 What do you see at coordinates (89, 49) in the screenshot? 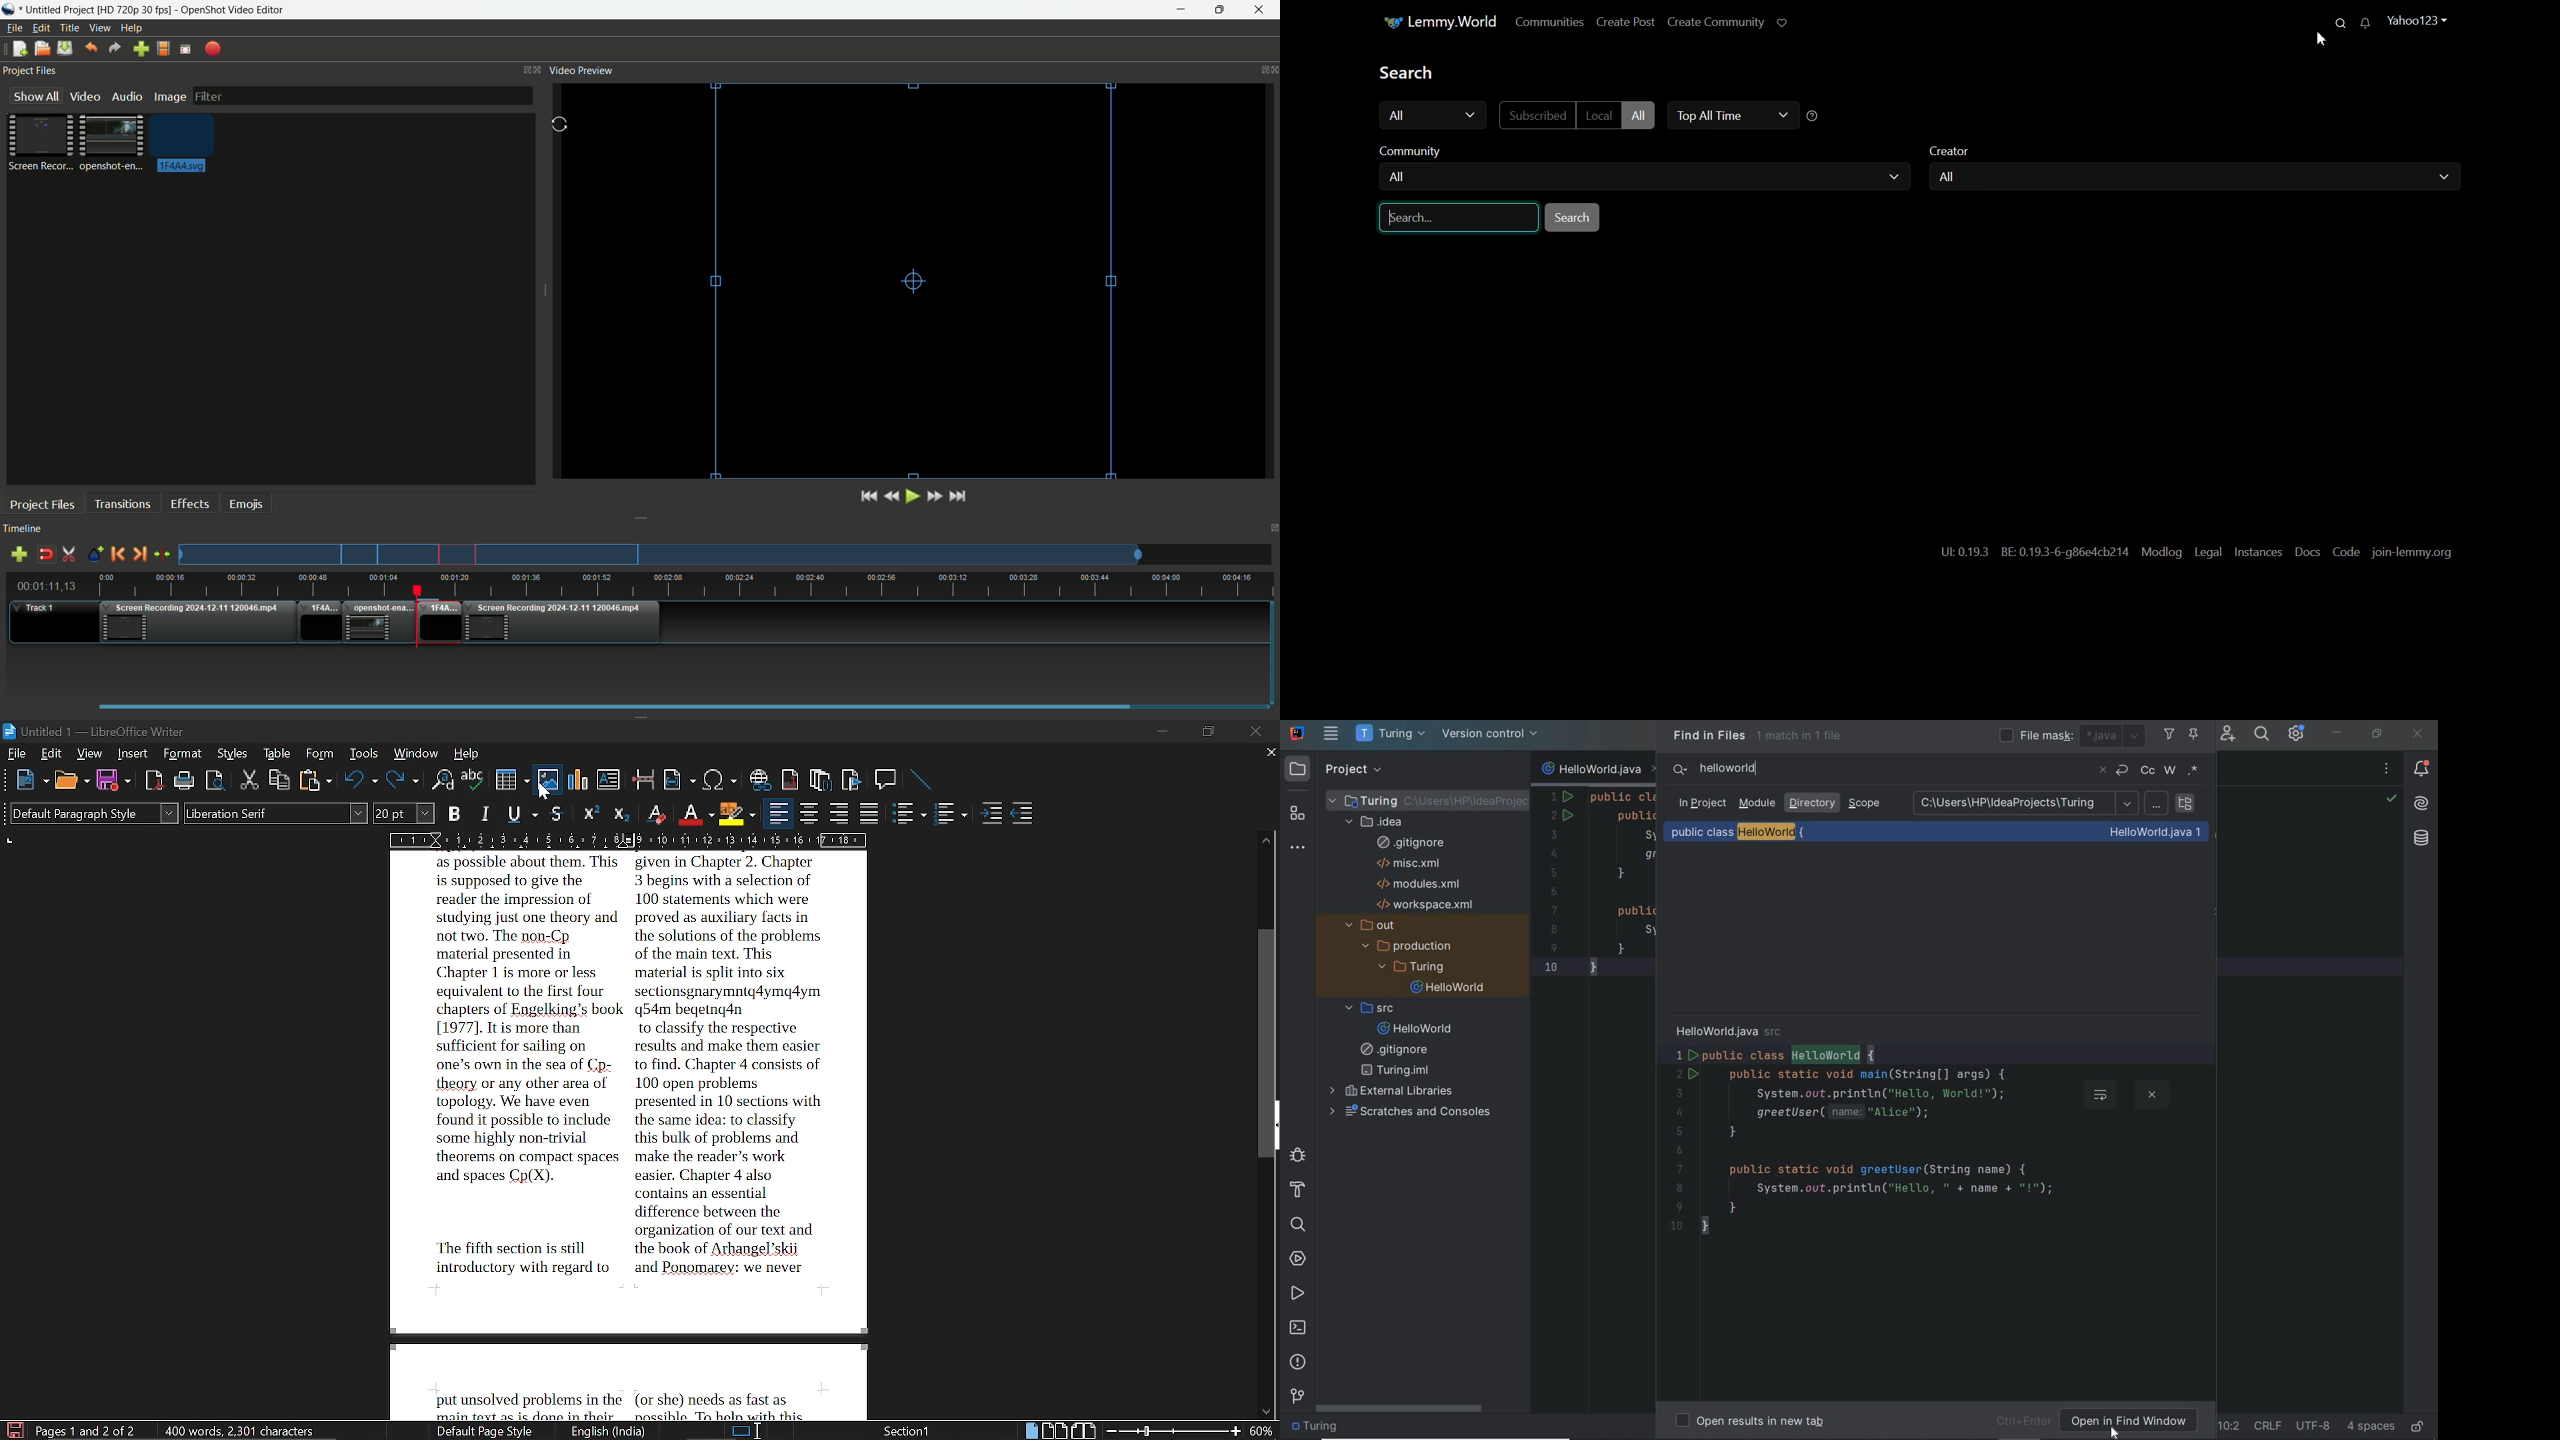
I see `Undo` at bounding box center [89, 49].